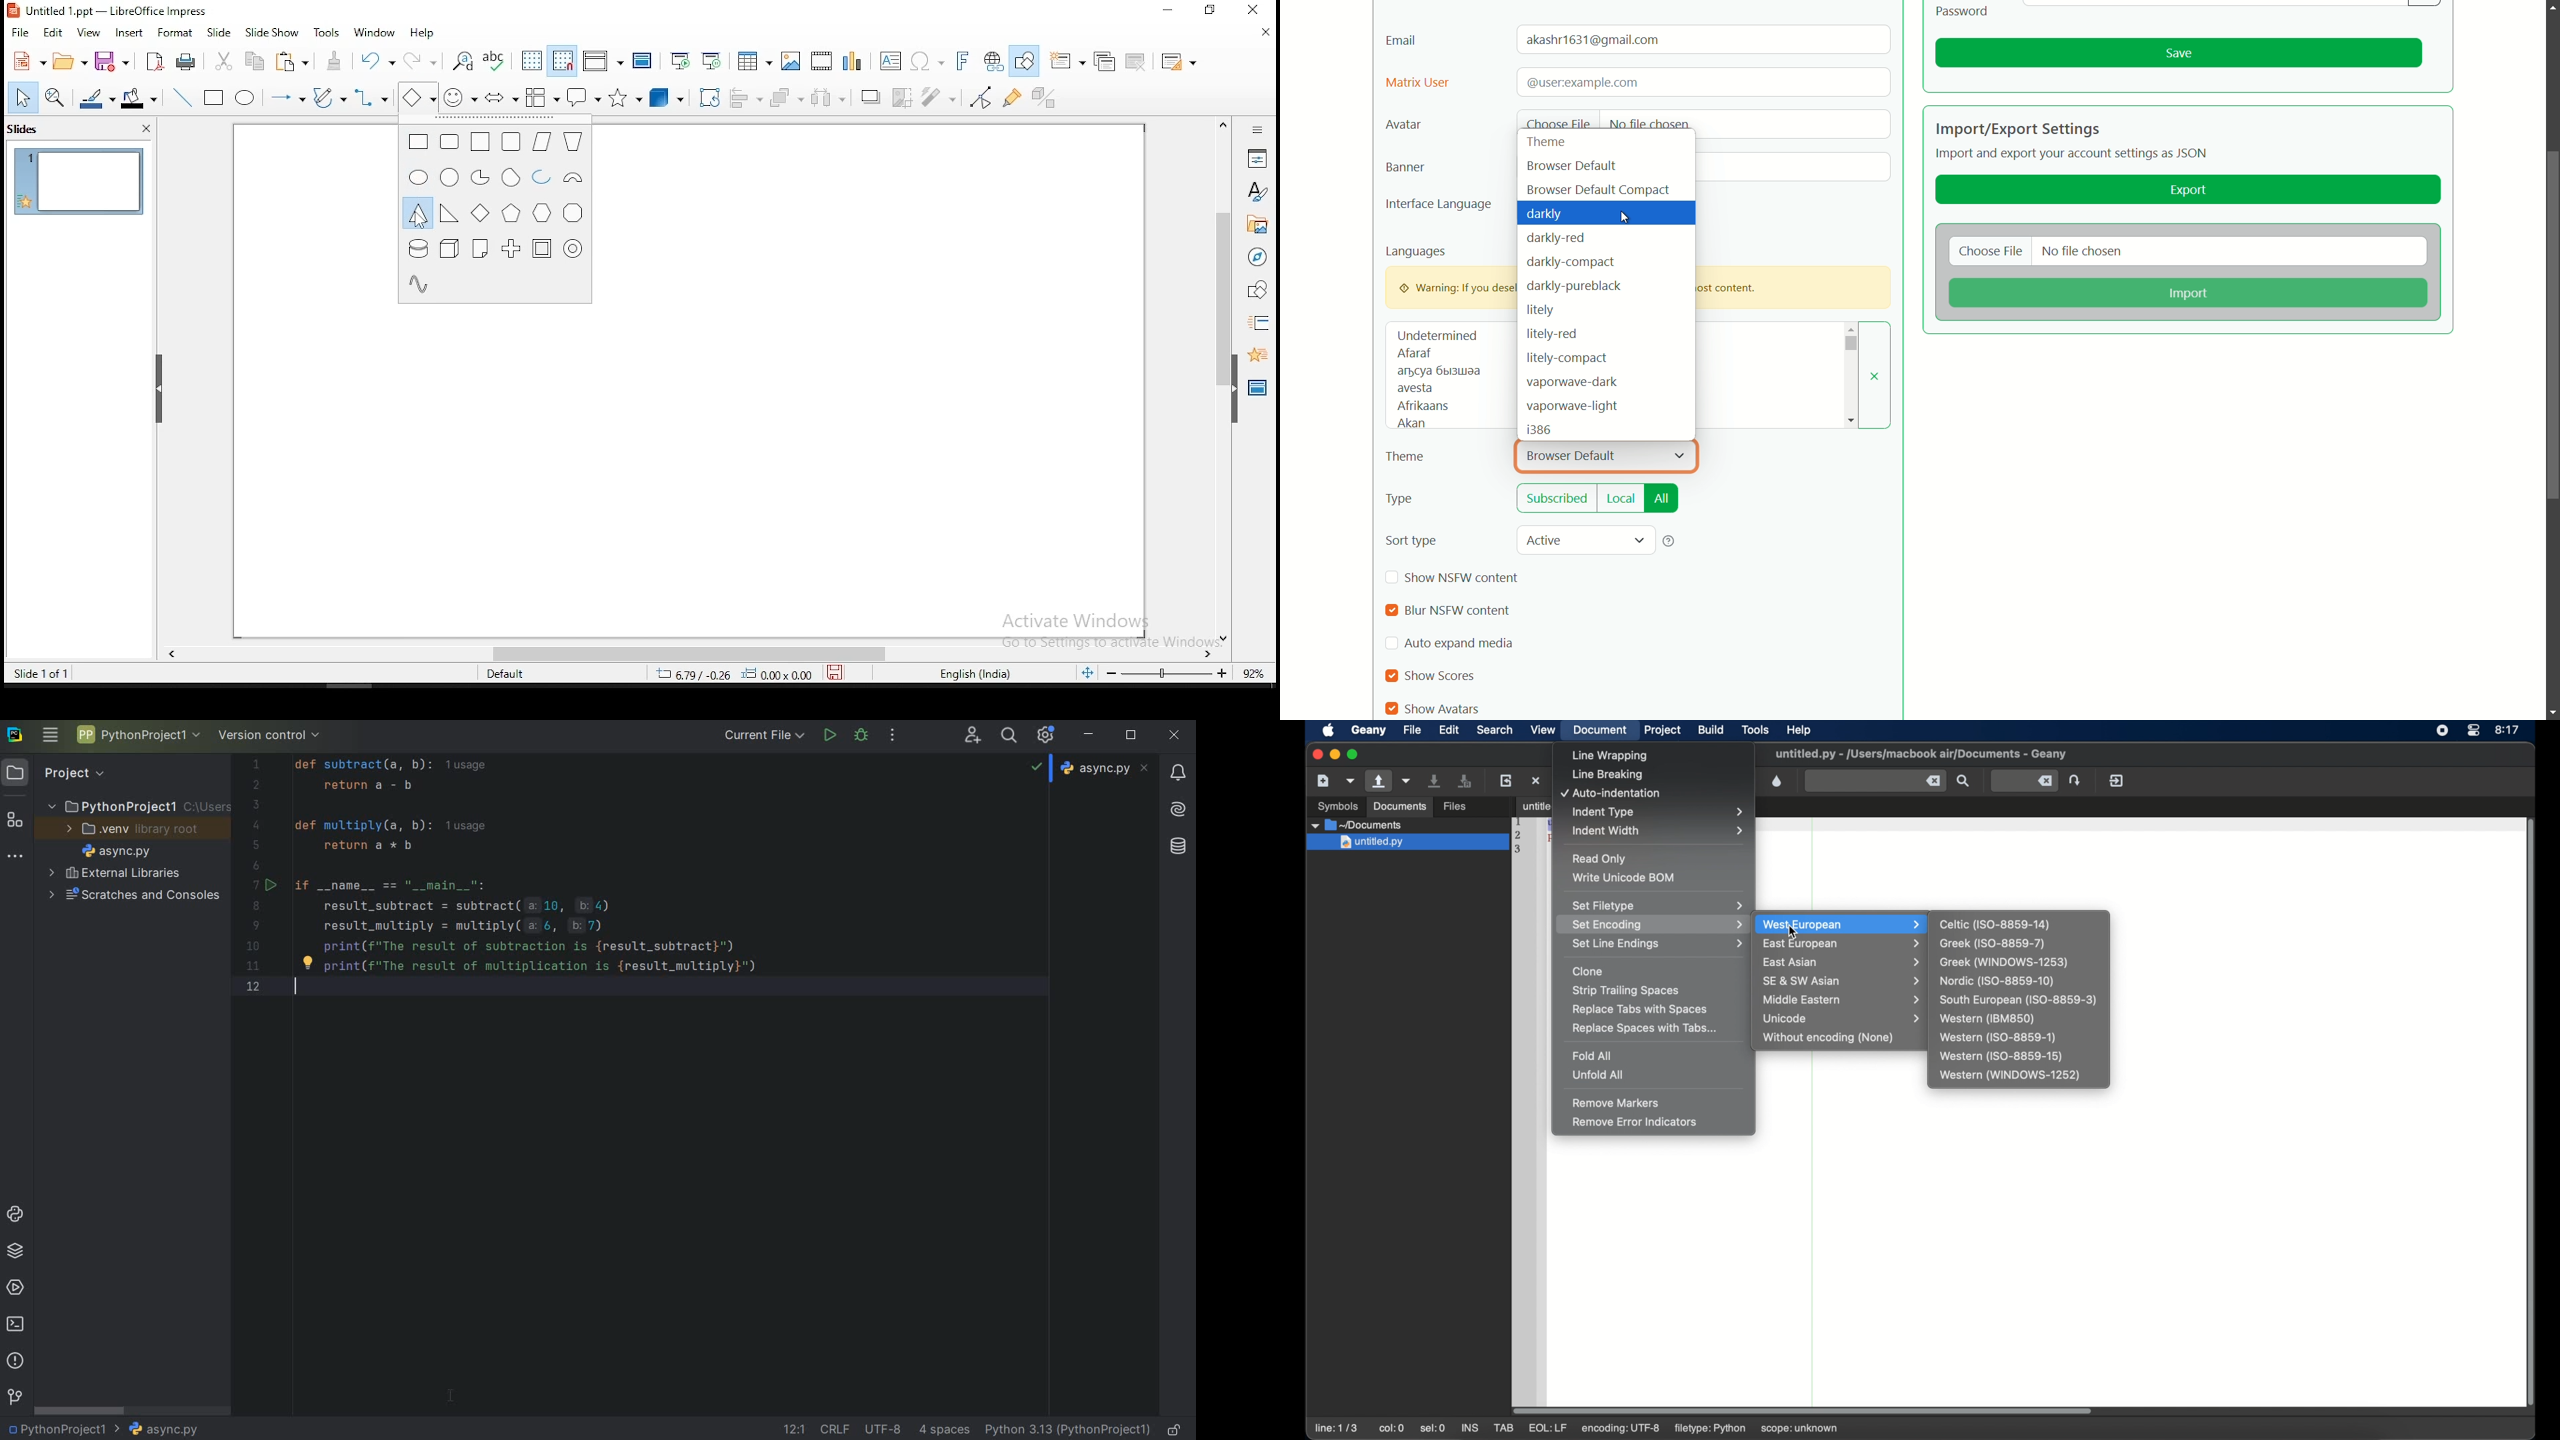  Describe the element at coordinates (1669, 541) in the screenshot. I see `help` at that location.